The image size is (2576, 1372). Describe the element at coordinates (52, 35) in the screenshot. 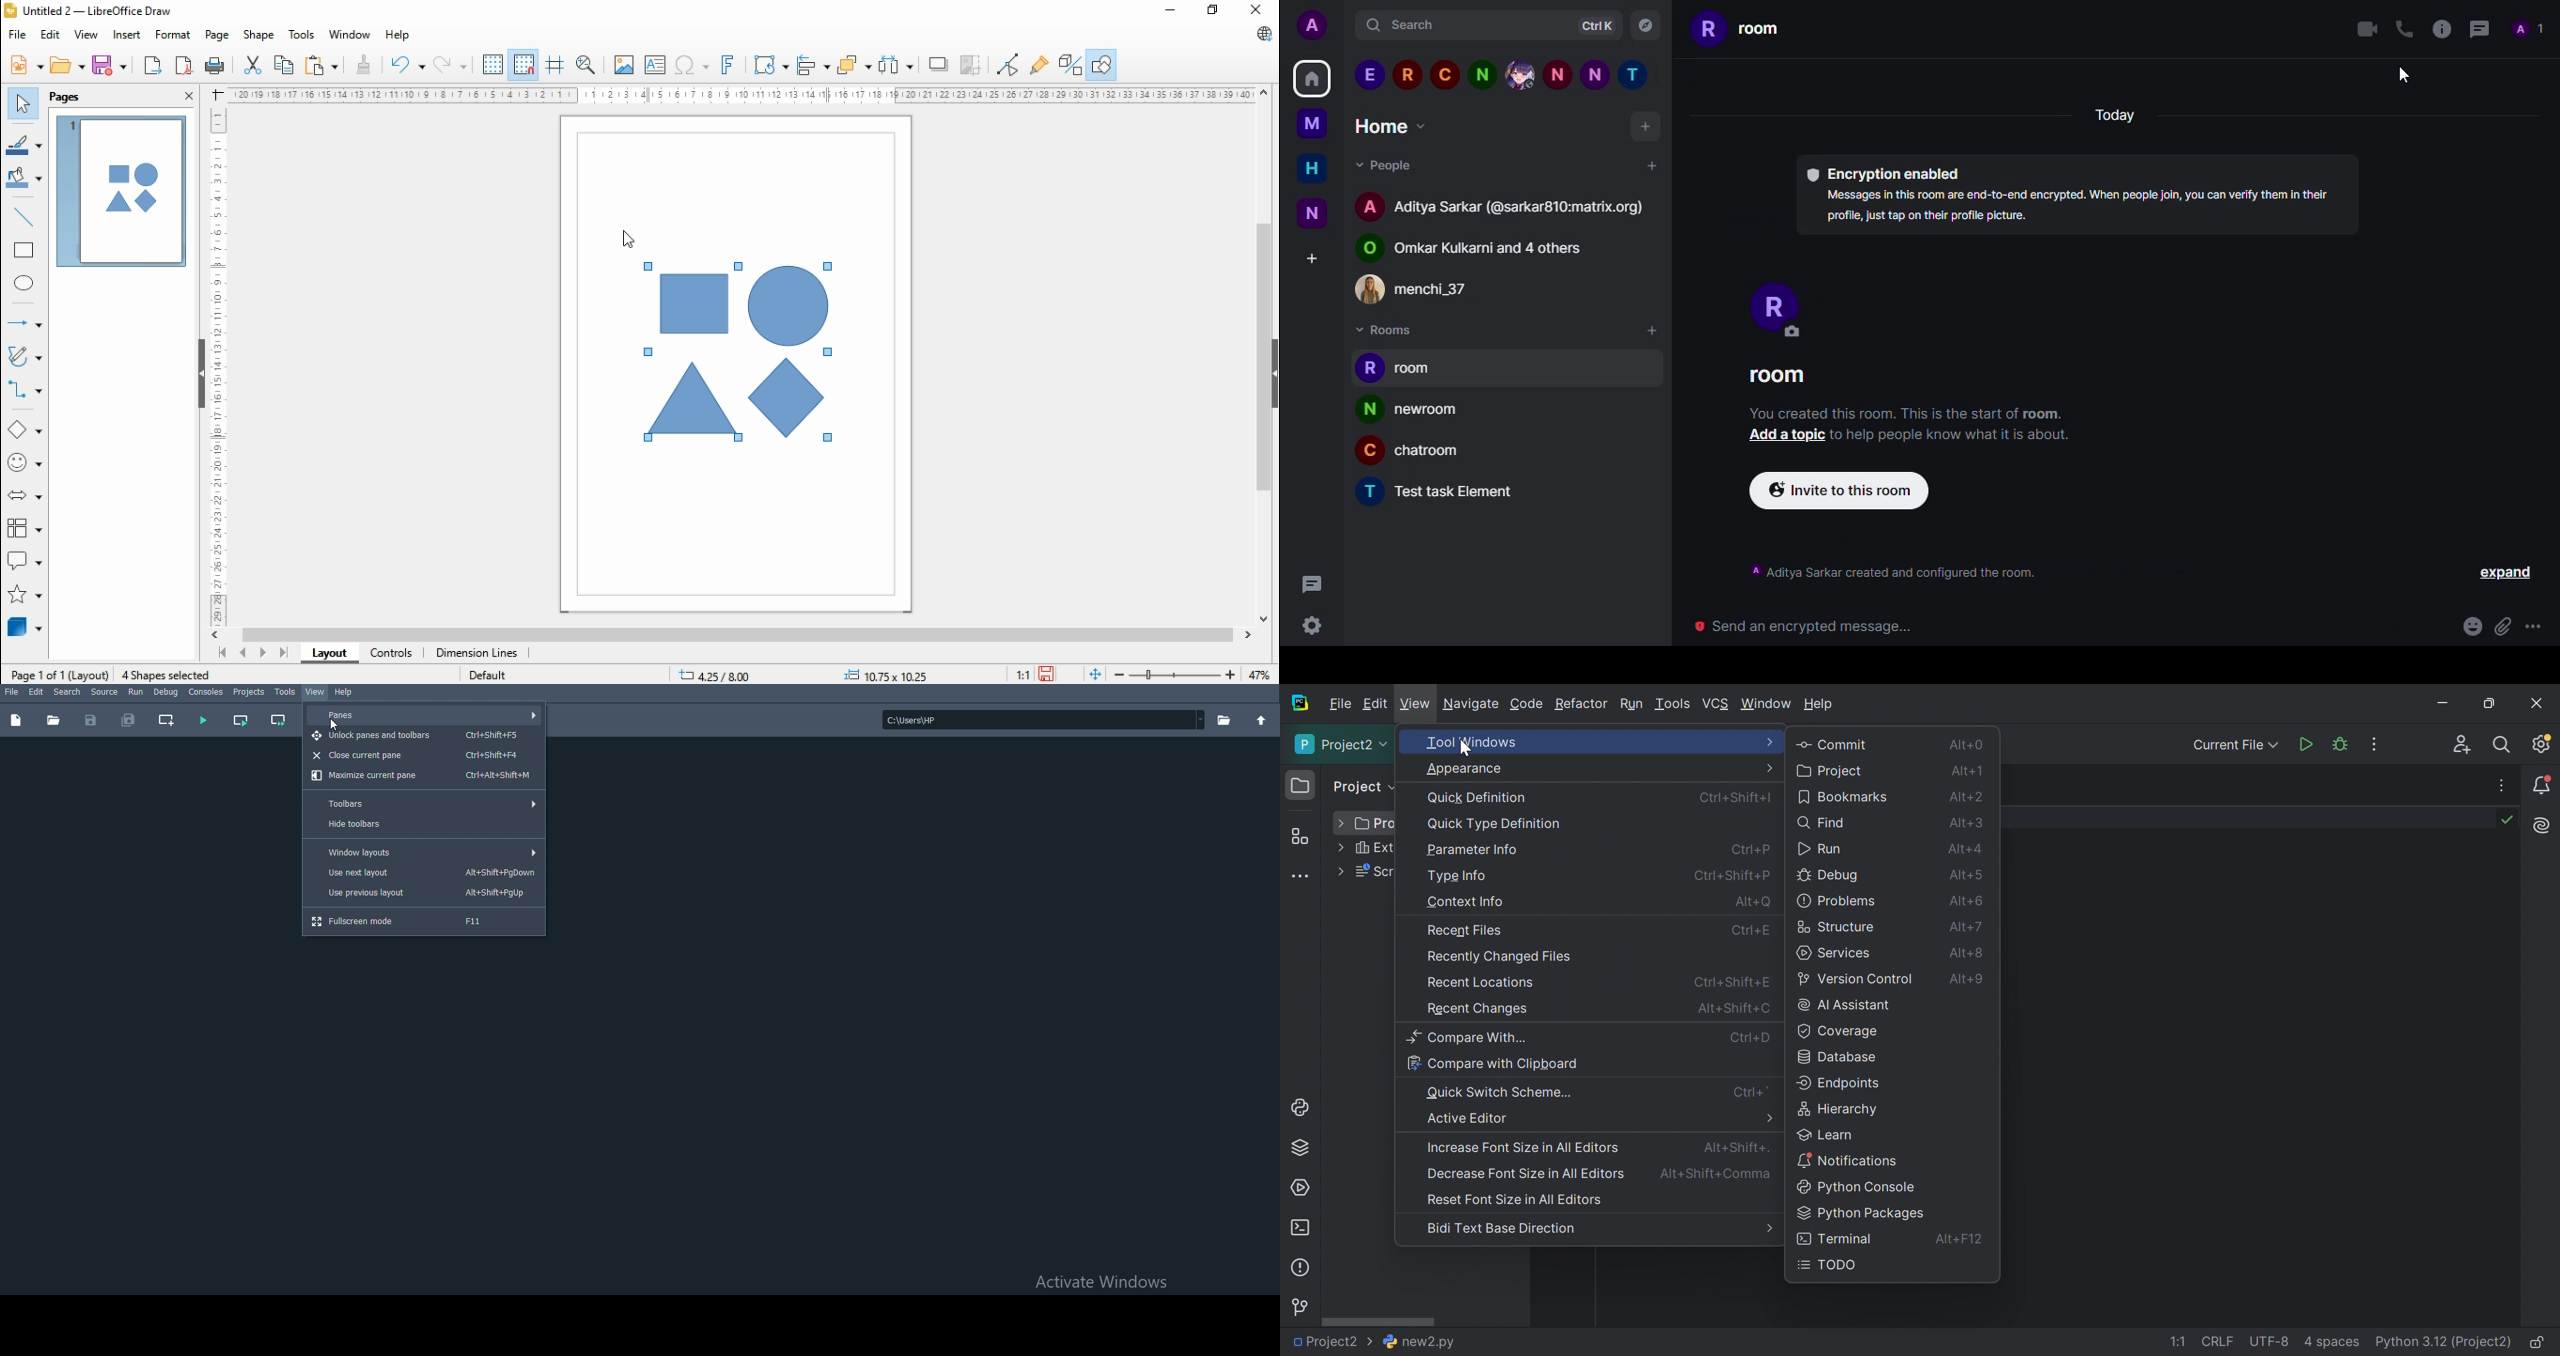

I see `edit` at that location.